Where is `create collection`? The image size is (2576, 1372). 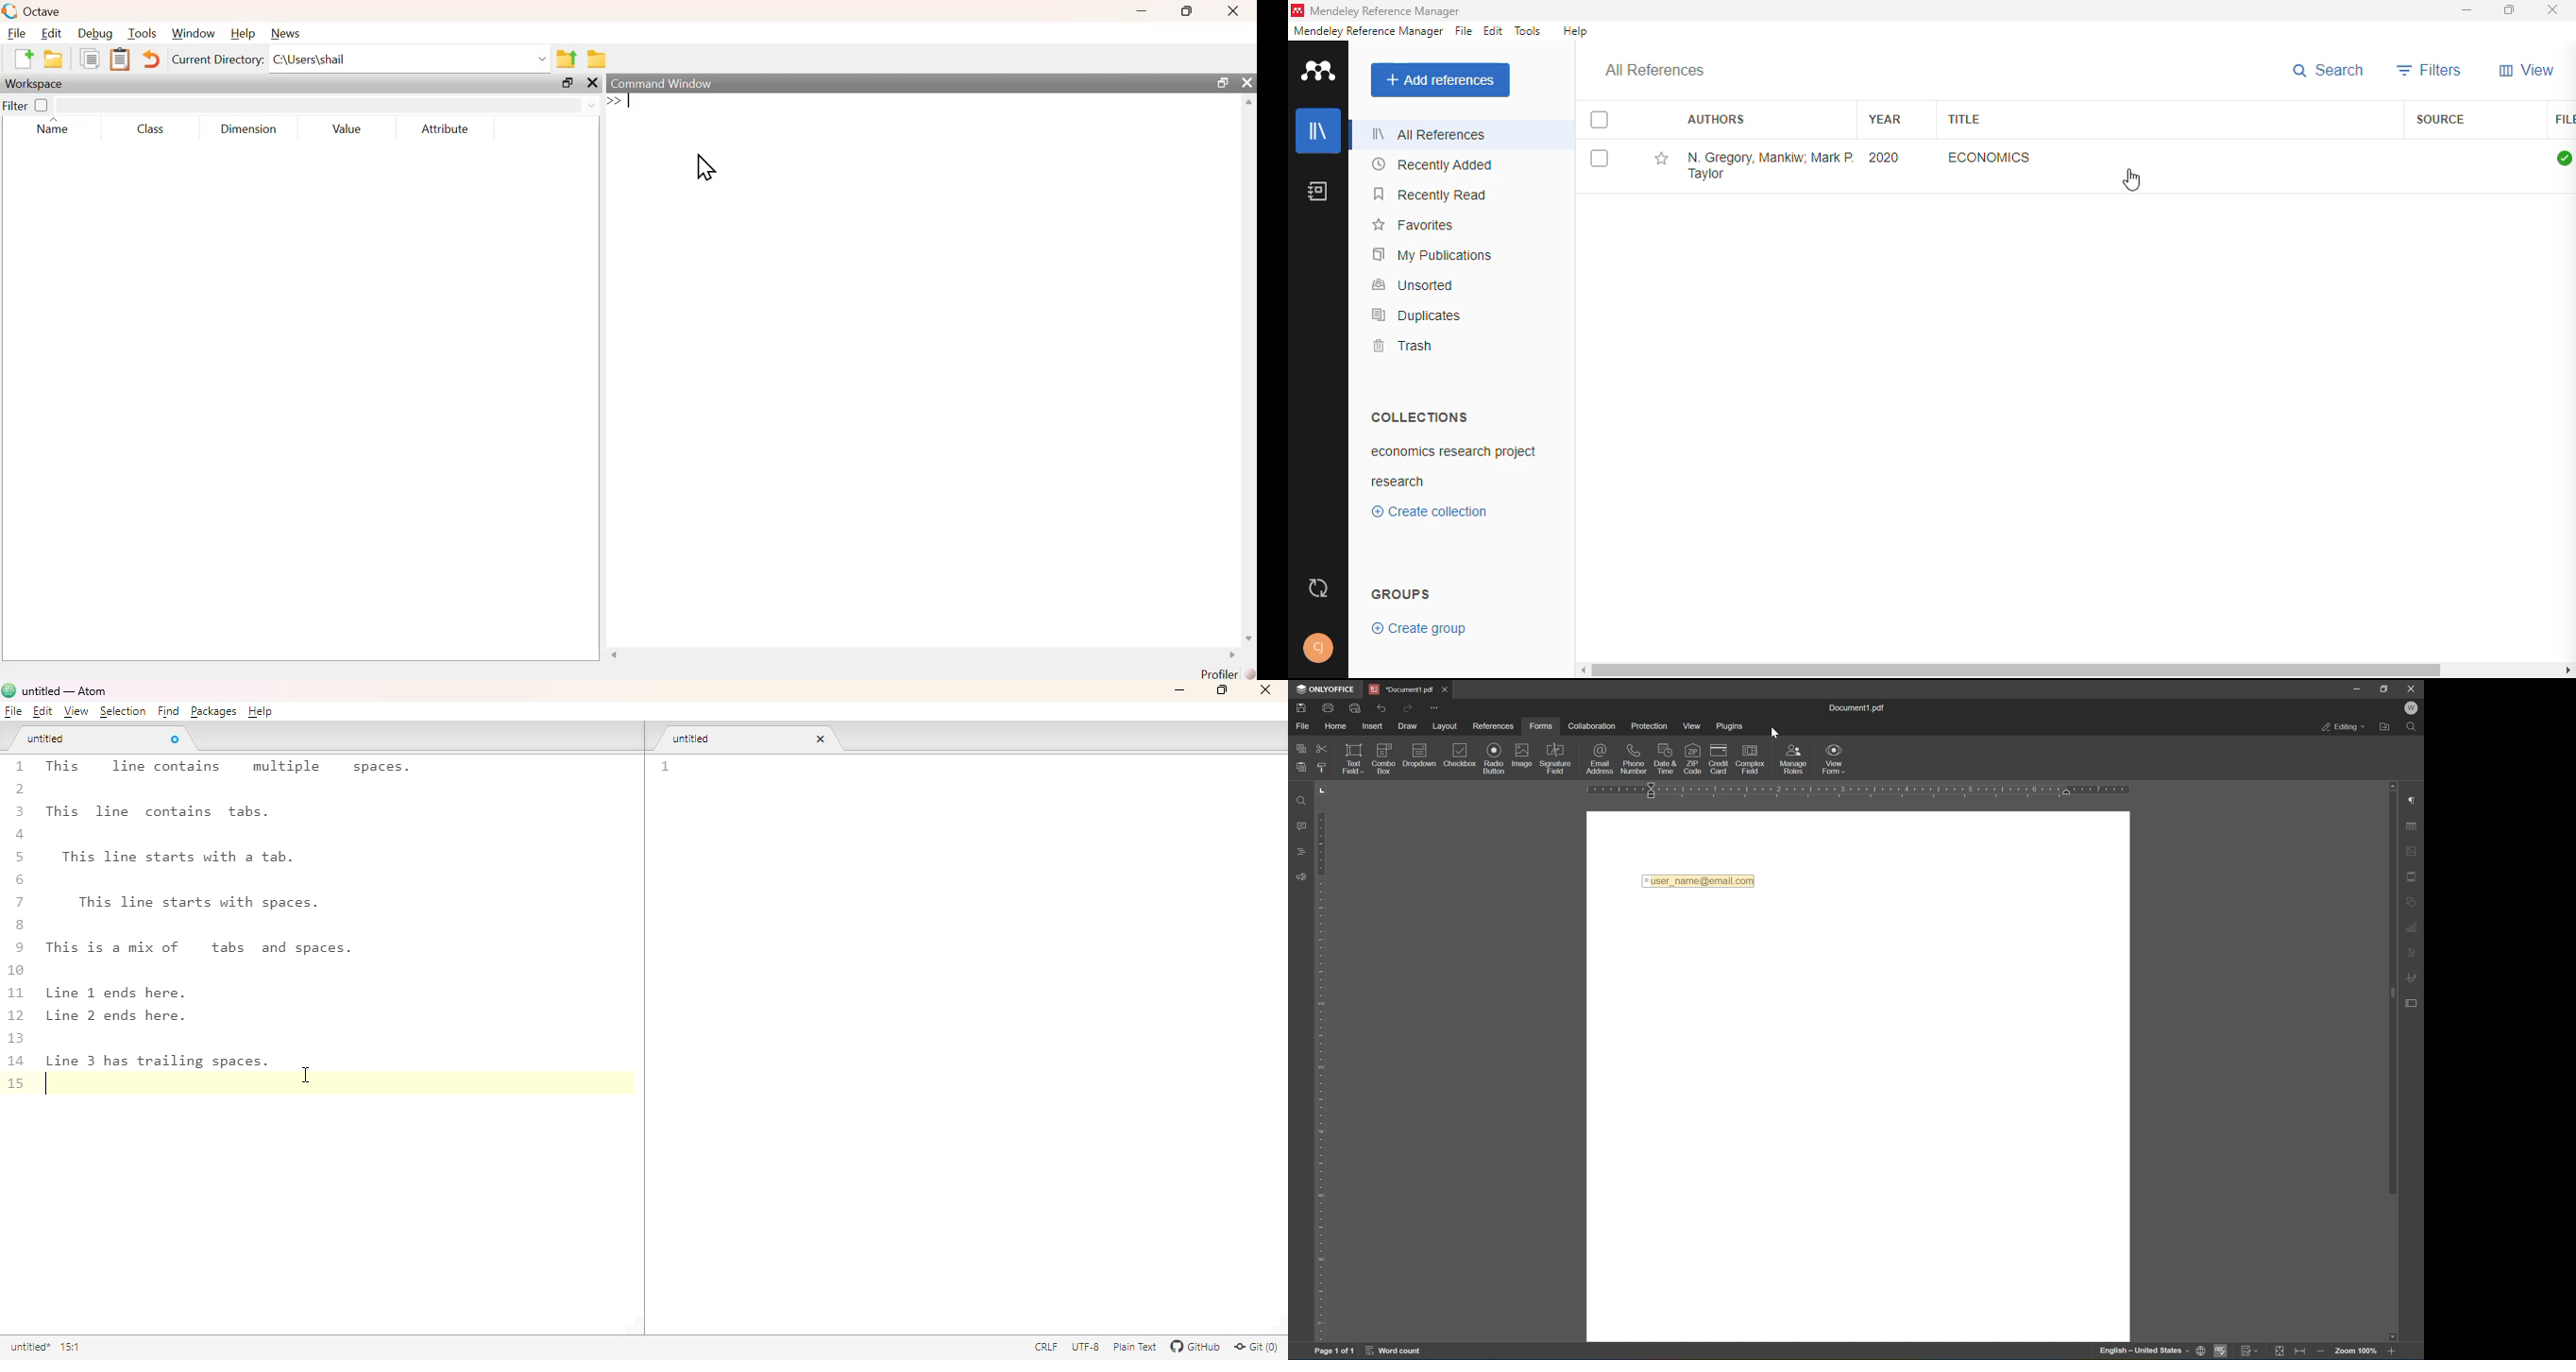
create collection is located at coordinates (1429, 512).